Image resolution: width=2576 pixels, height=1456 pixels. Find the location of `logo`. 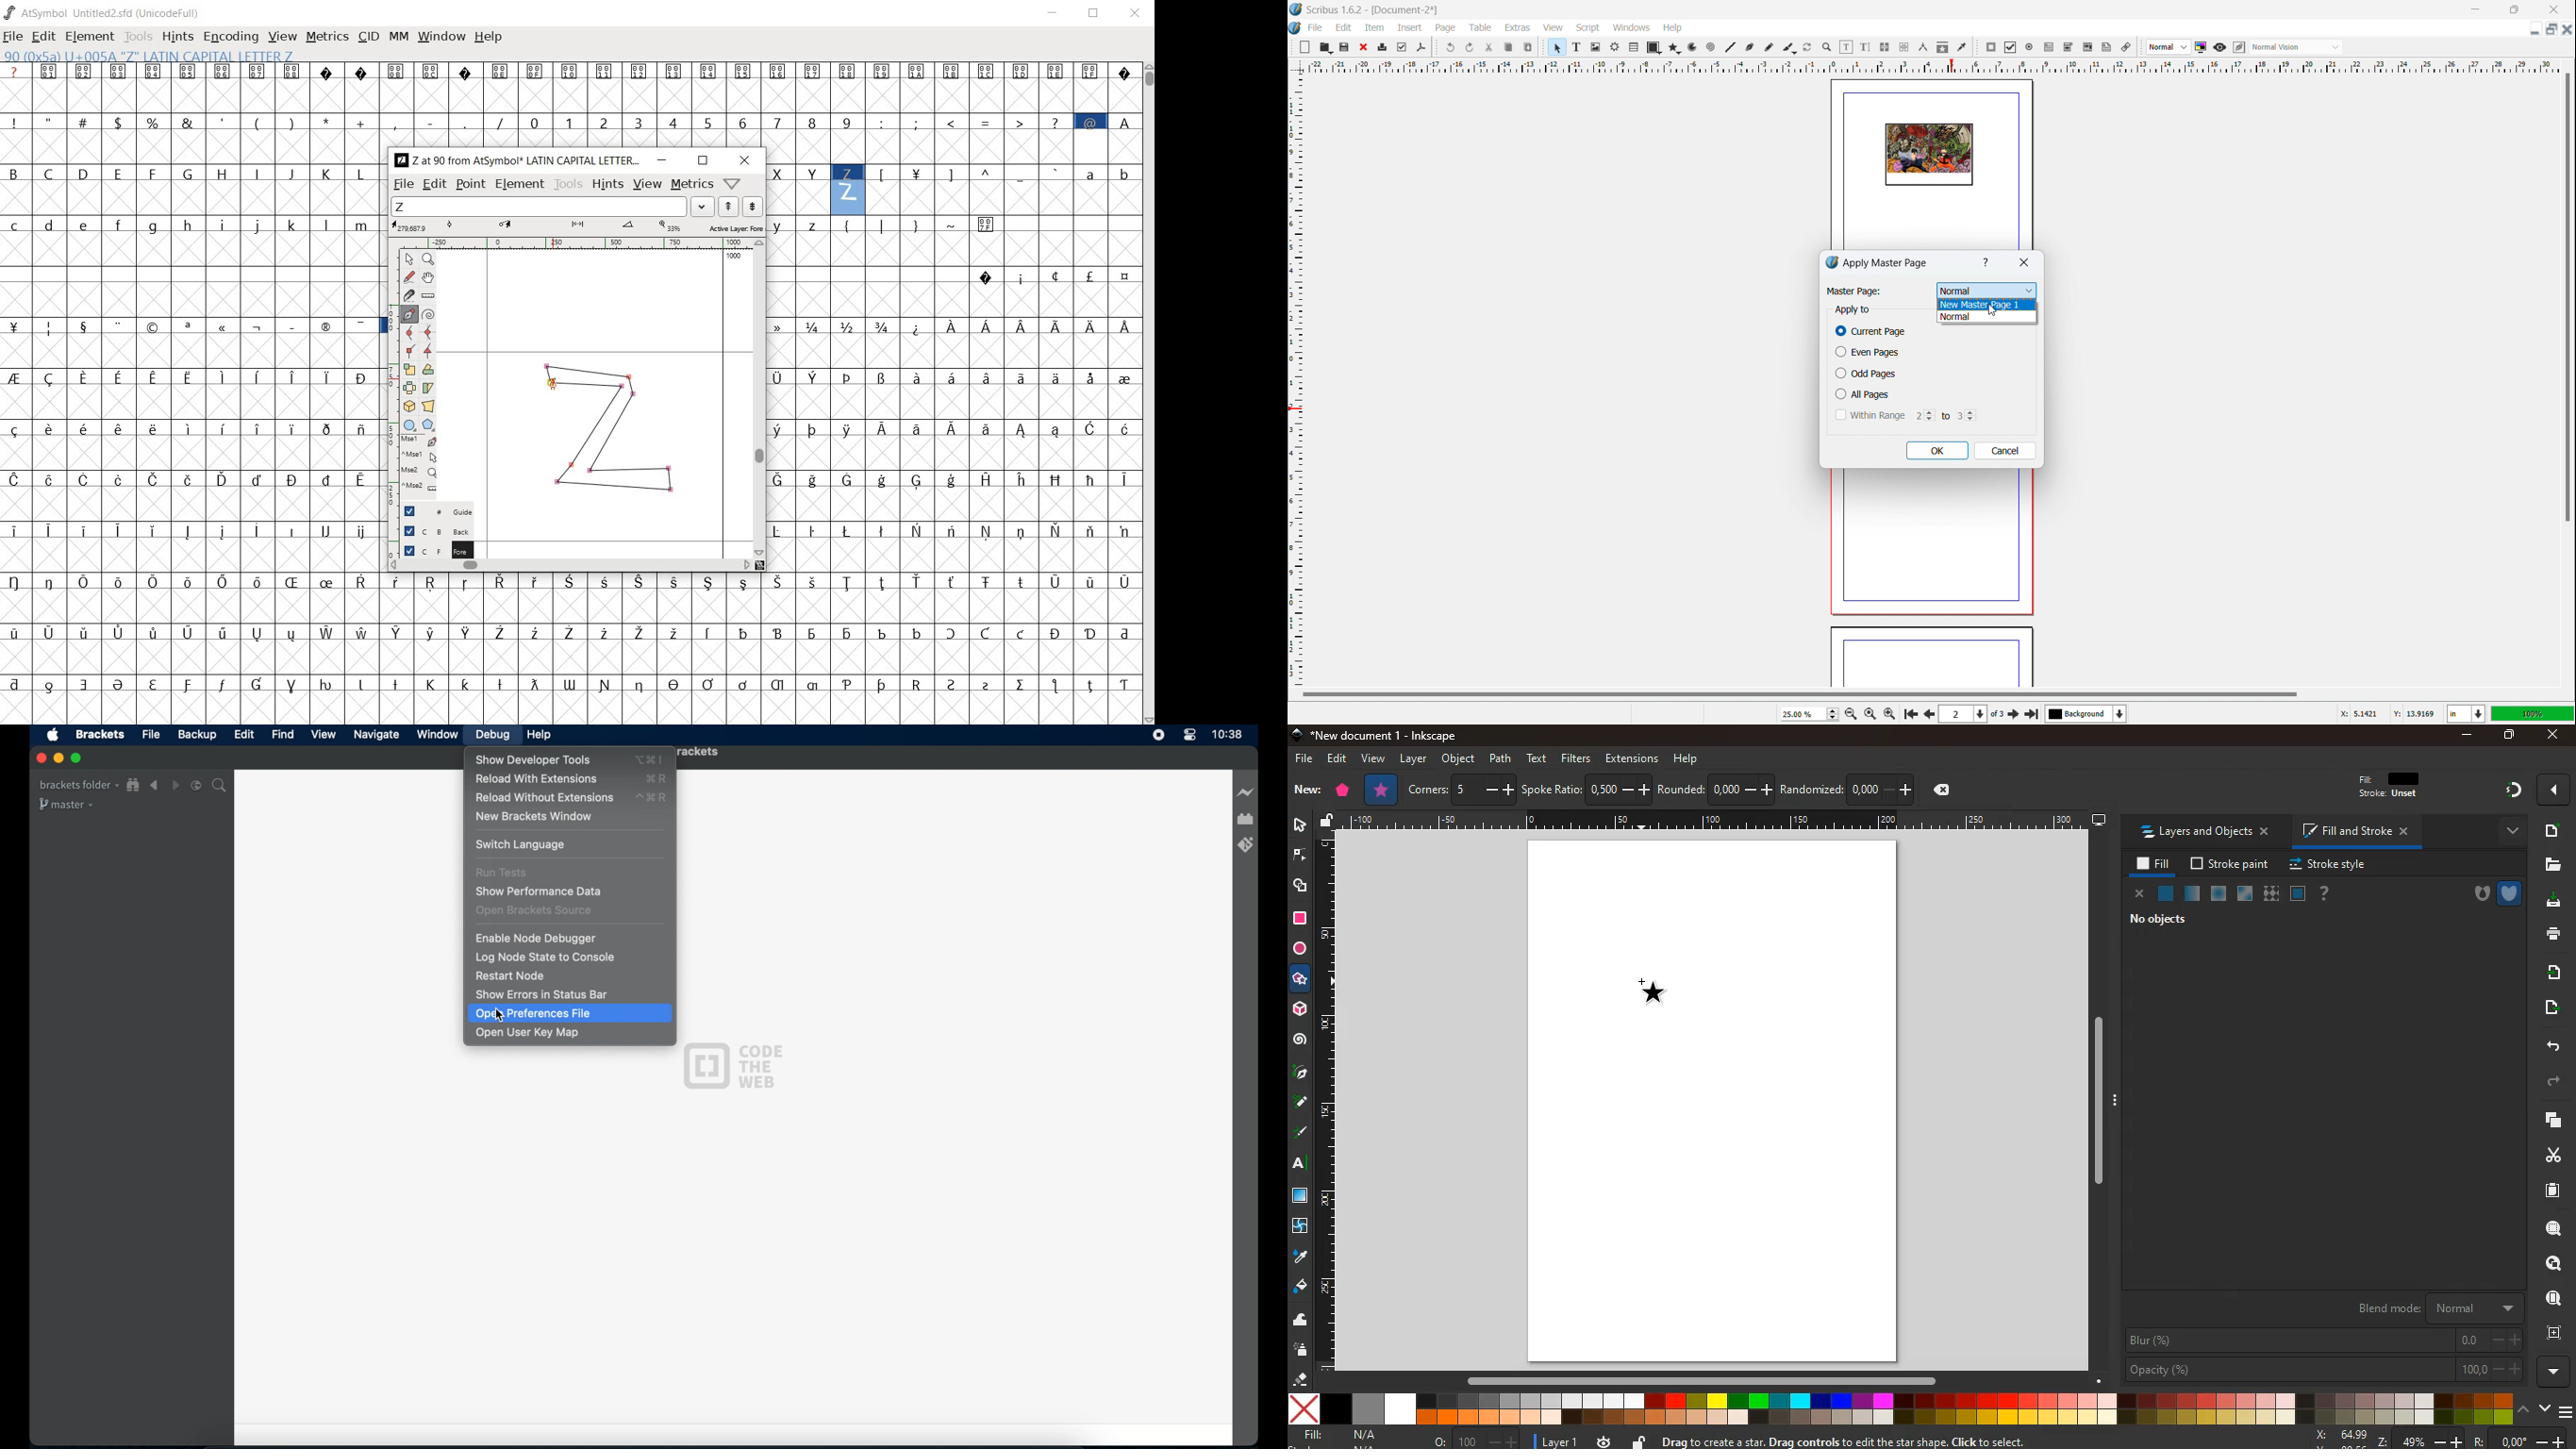

logo is located at coordinates (1832, 262).